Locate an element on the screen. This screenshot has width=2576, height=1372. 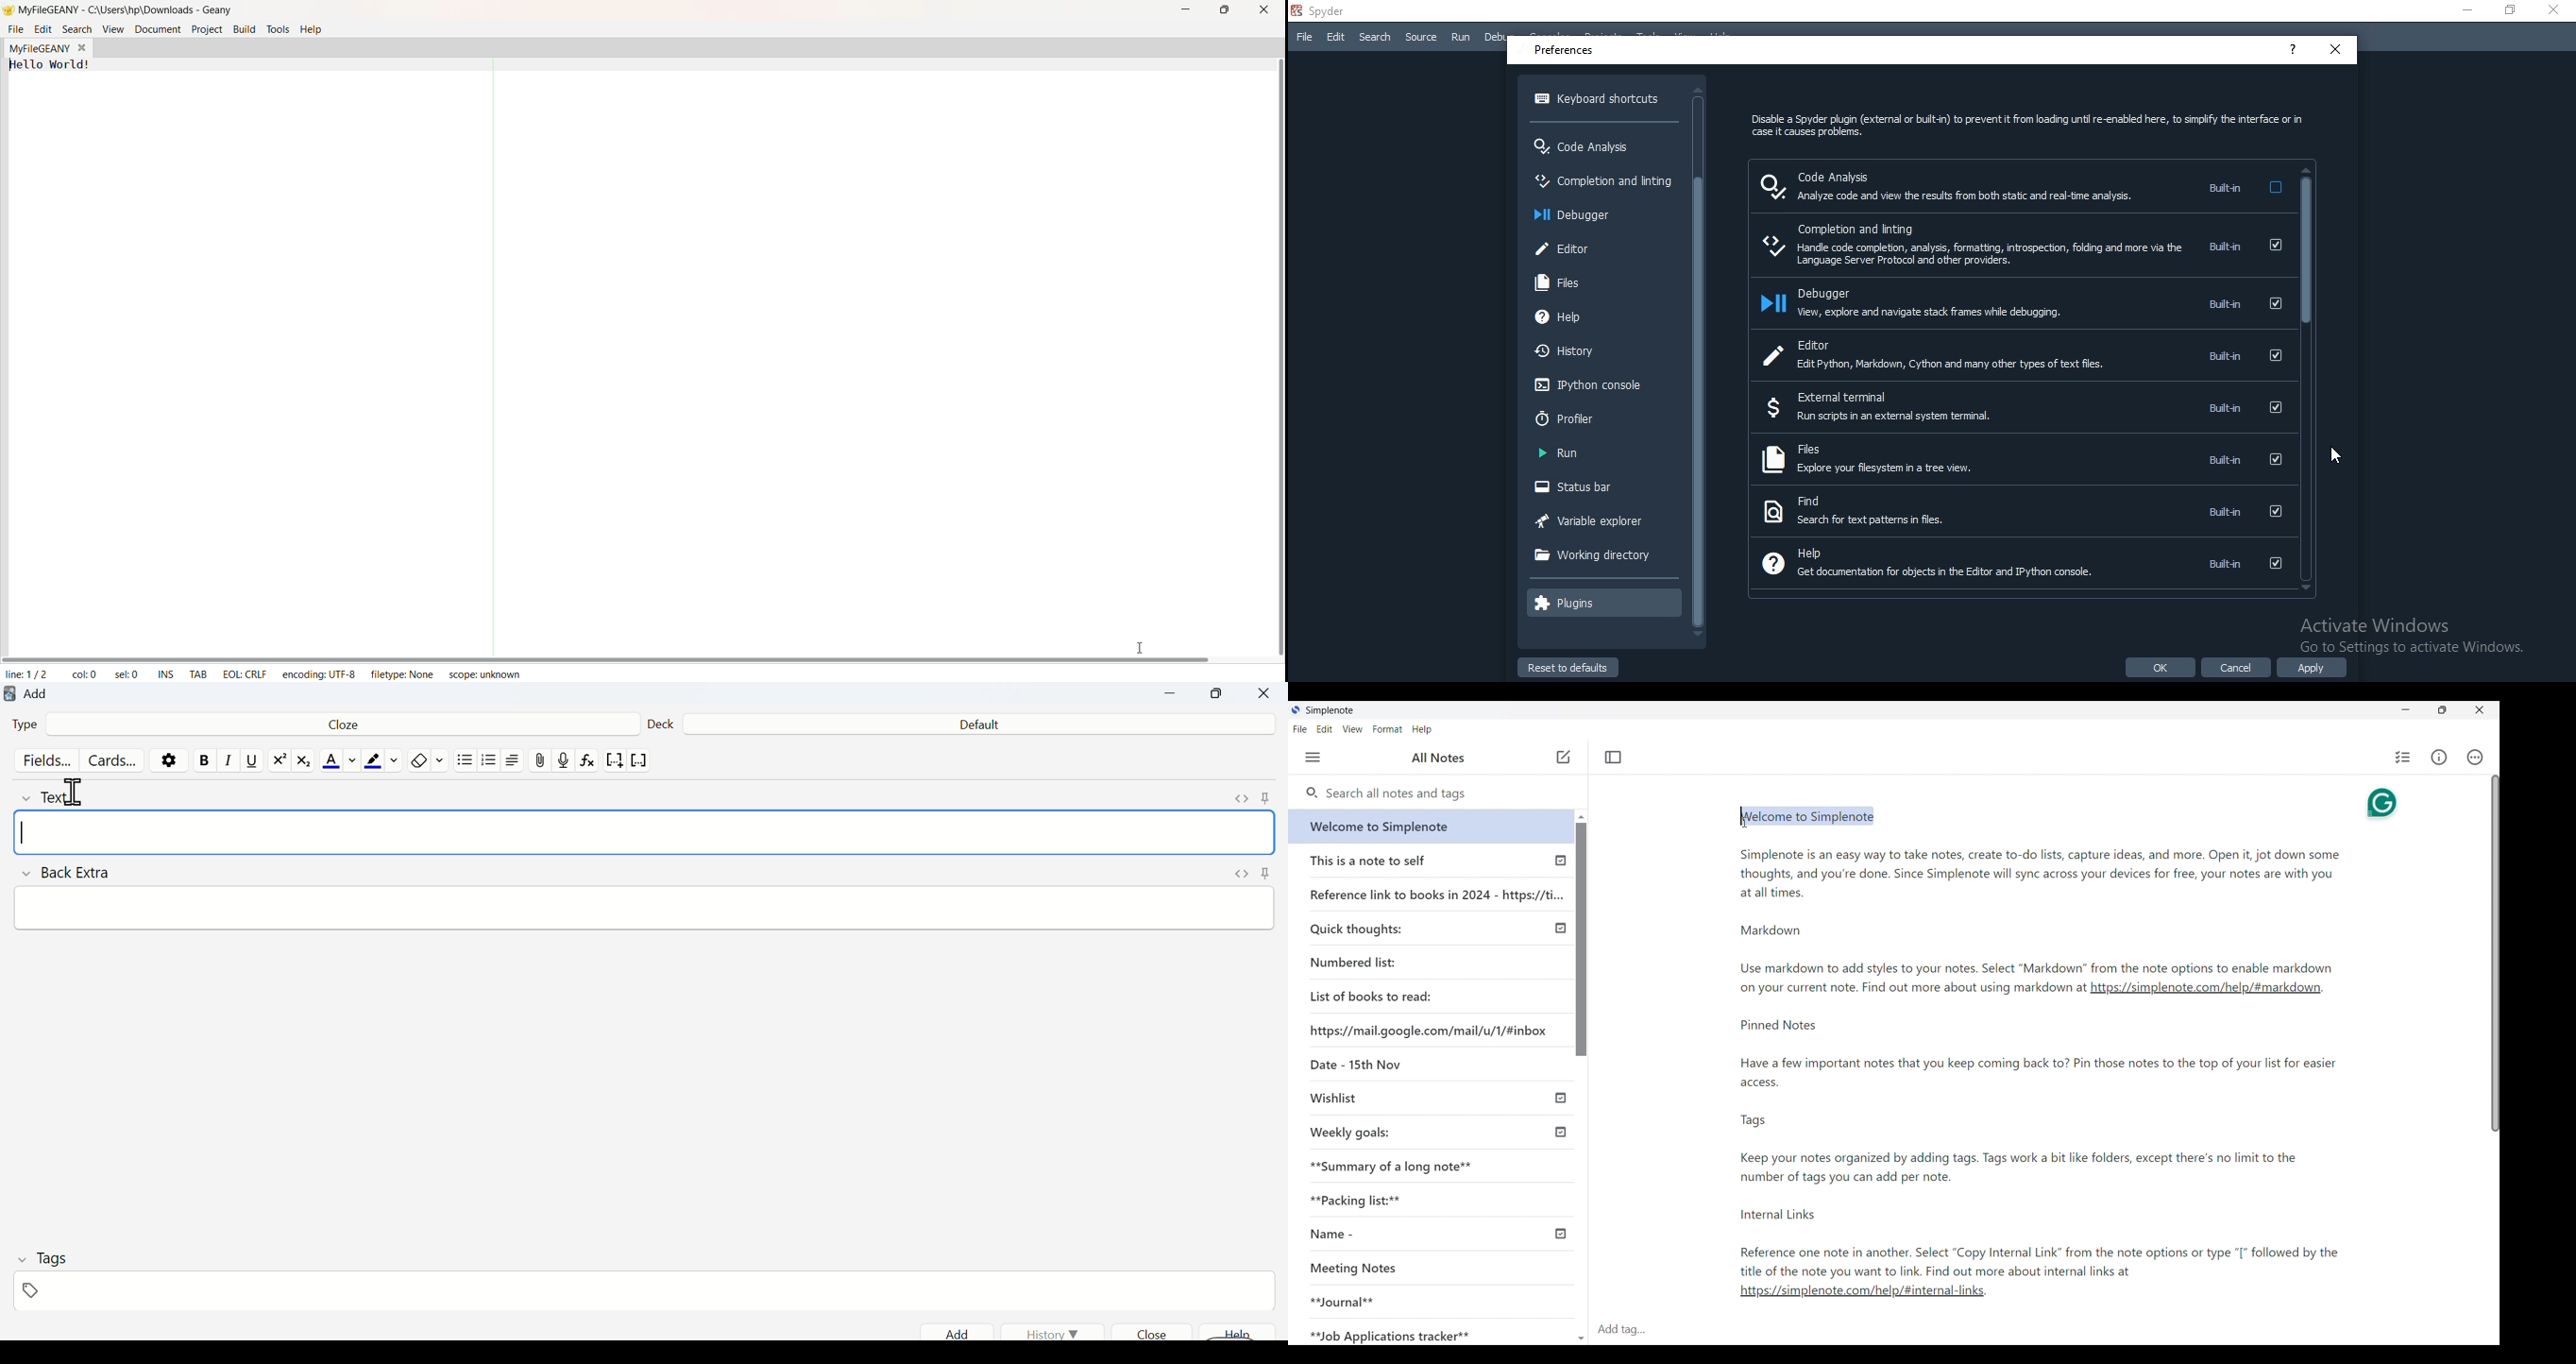
Tag is located at coordinates (35, 1293).